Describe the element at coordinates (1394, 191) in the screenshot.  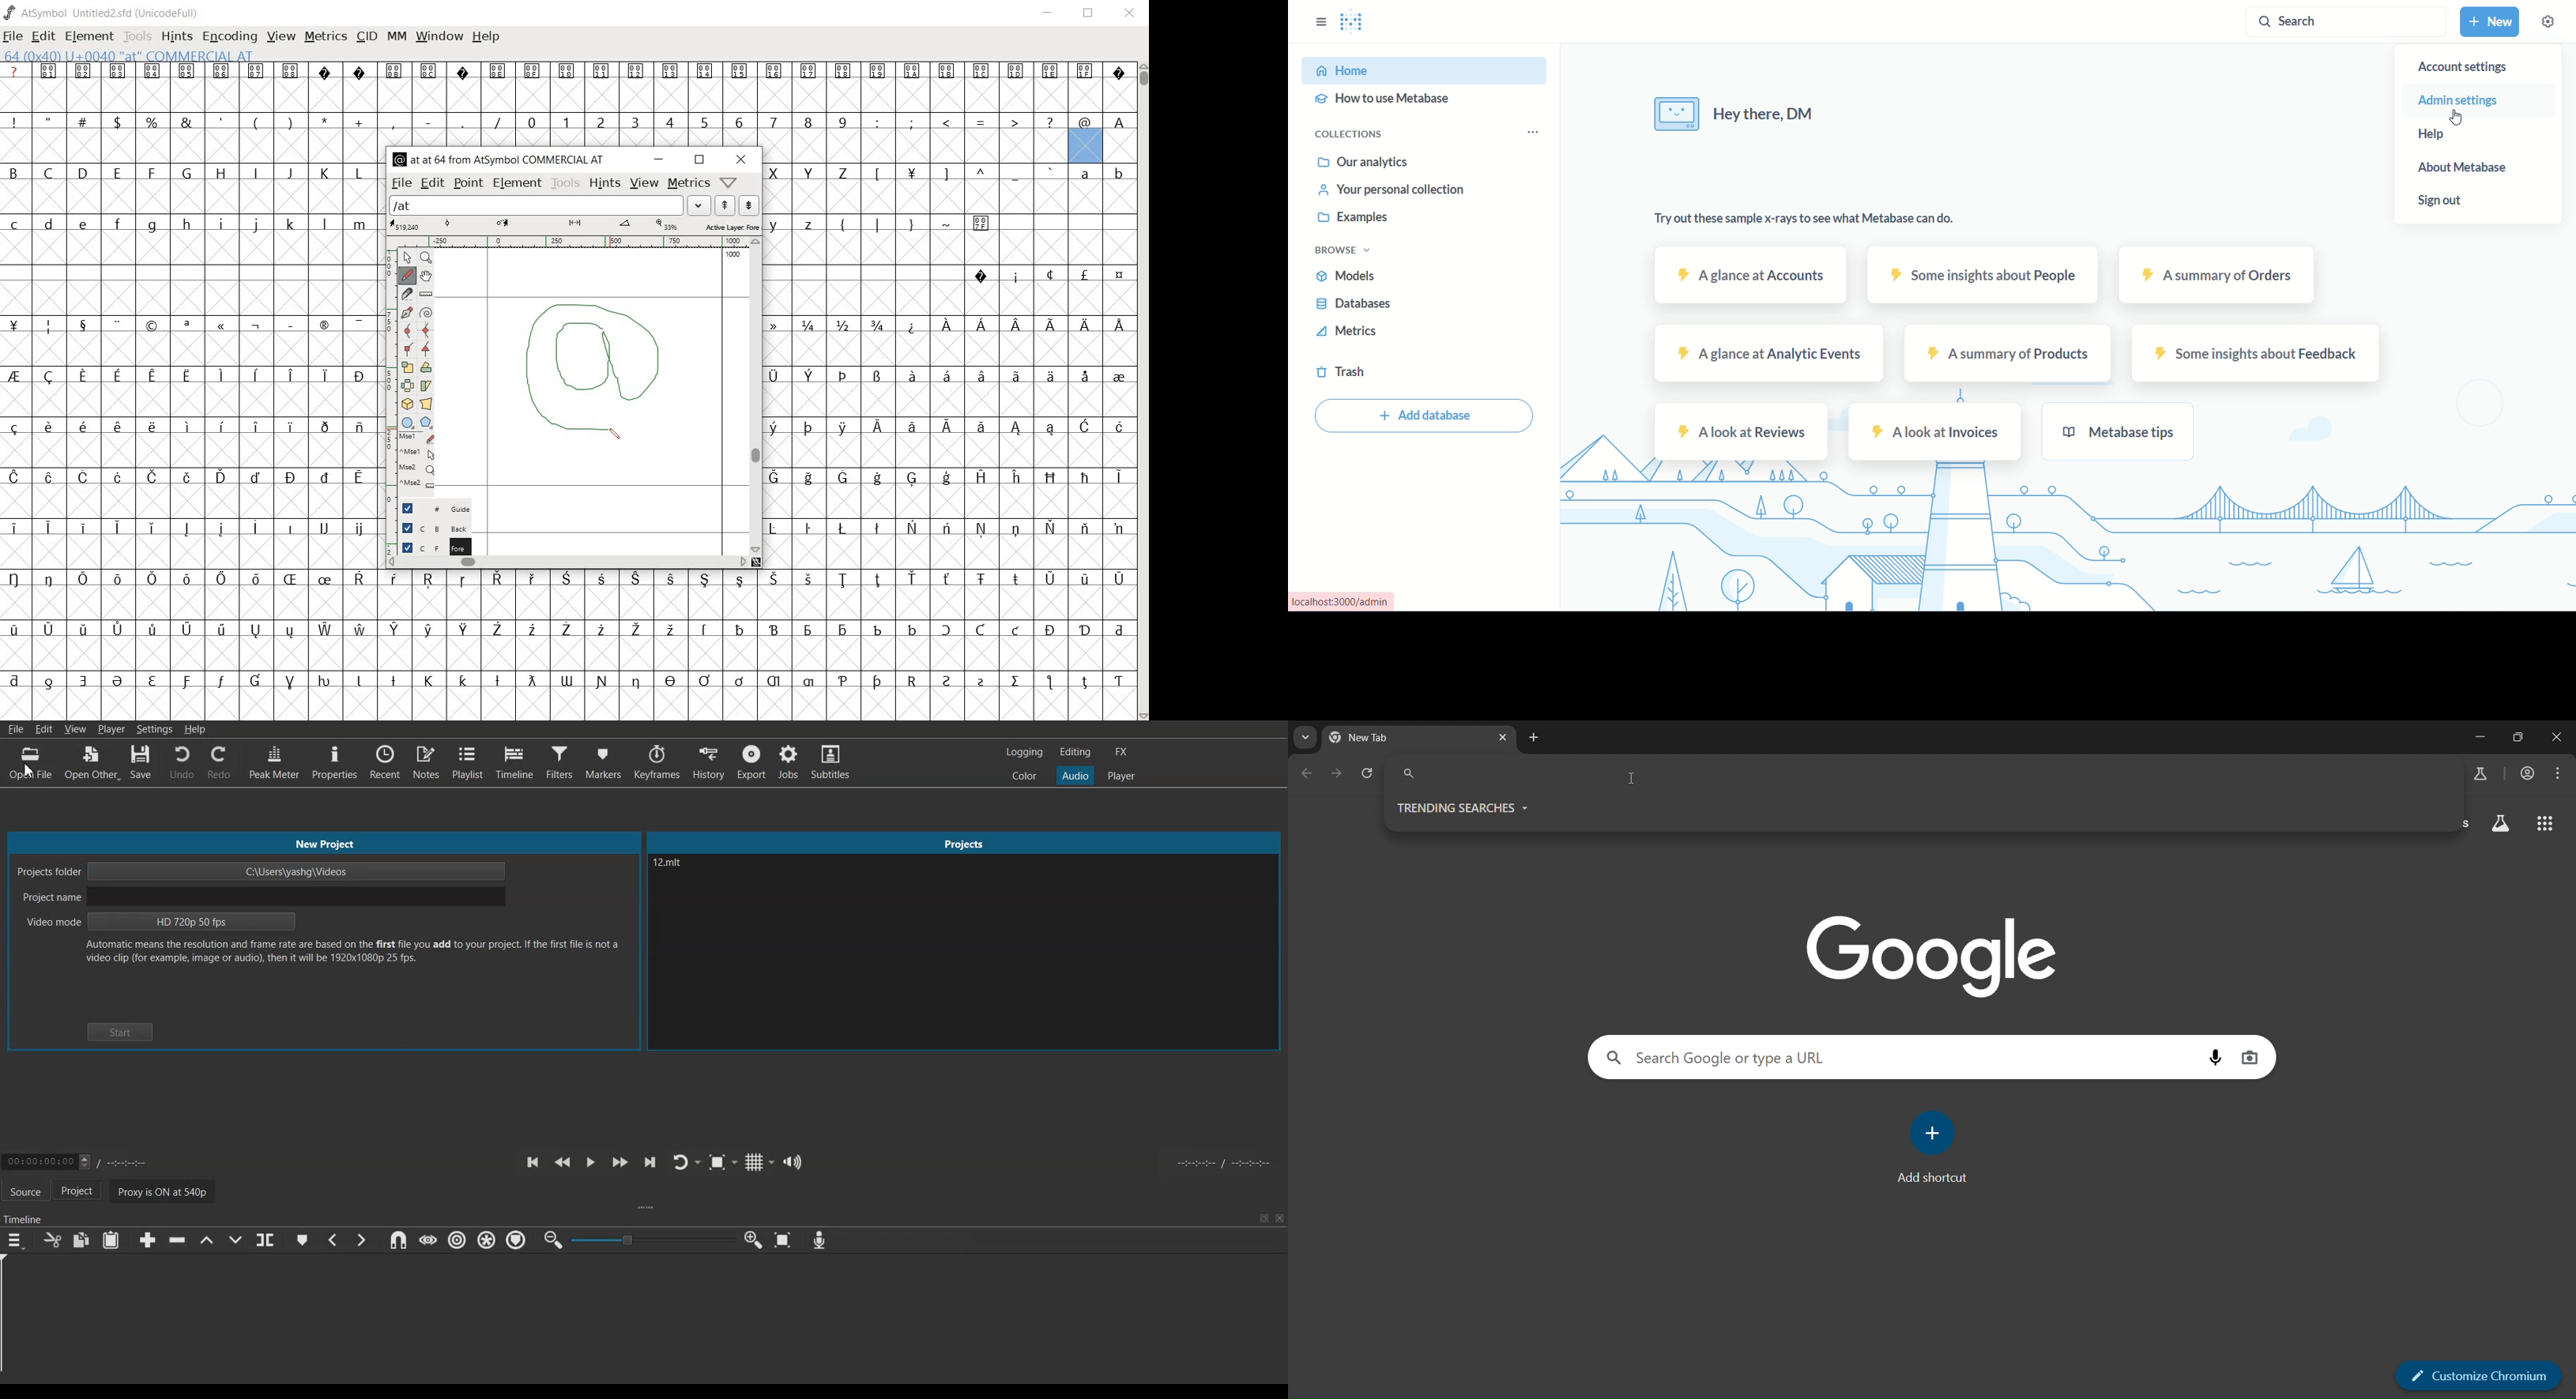
I see `your personal collection` at that location.